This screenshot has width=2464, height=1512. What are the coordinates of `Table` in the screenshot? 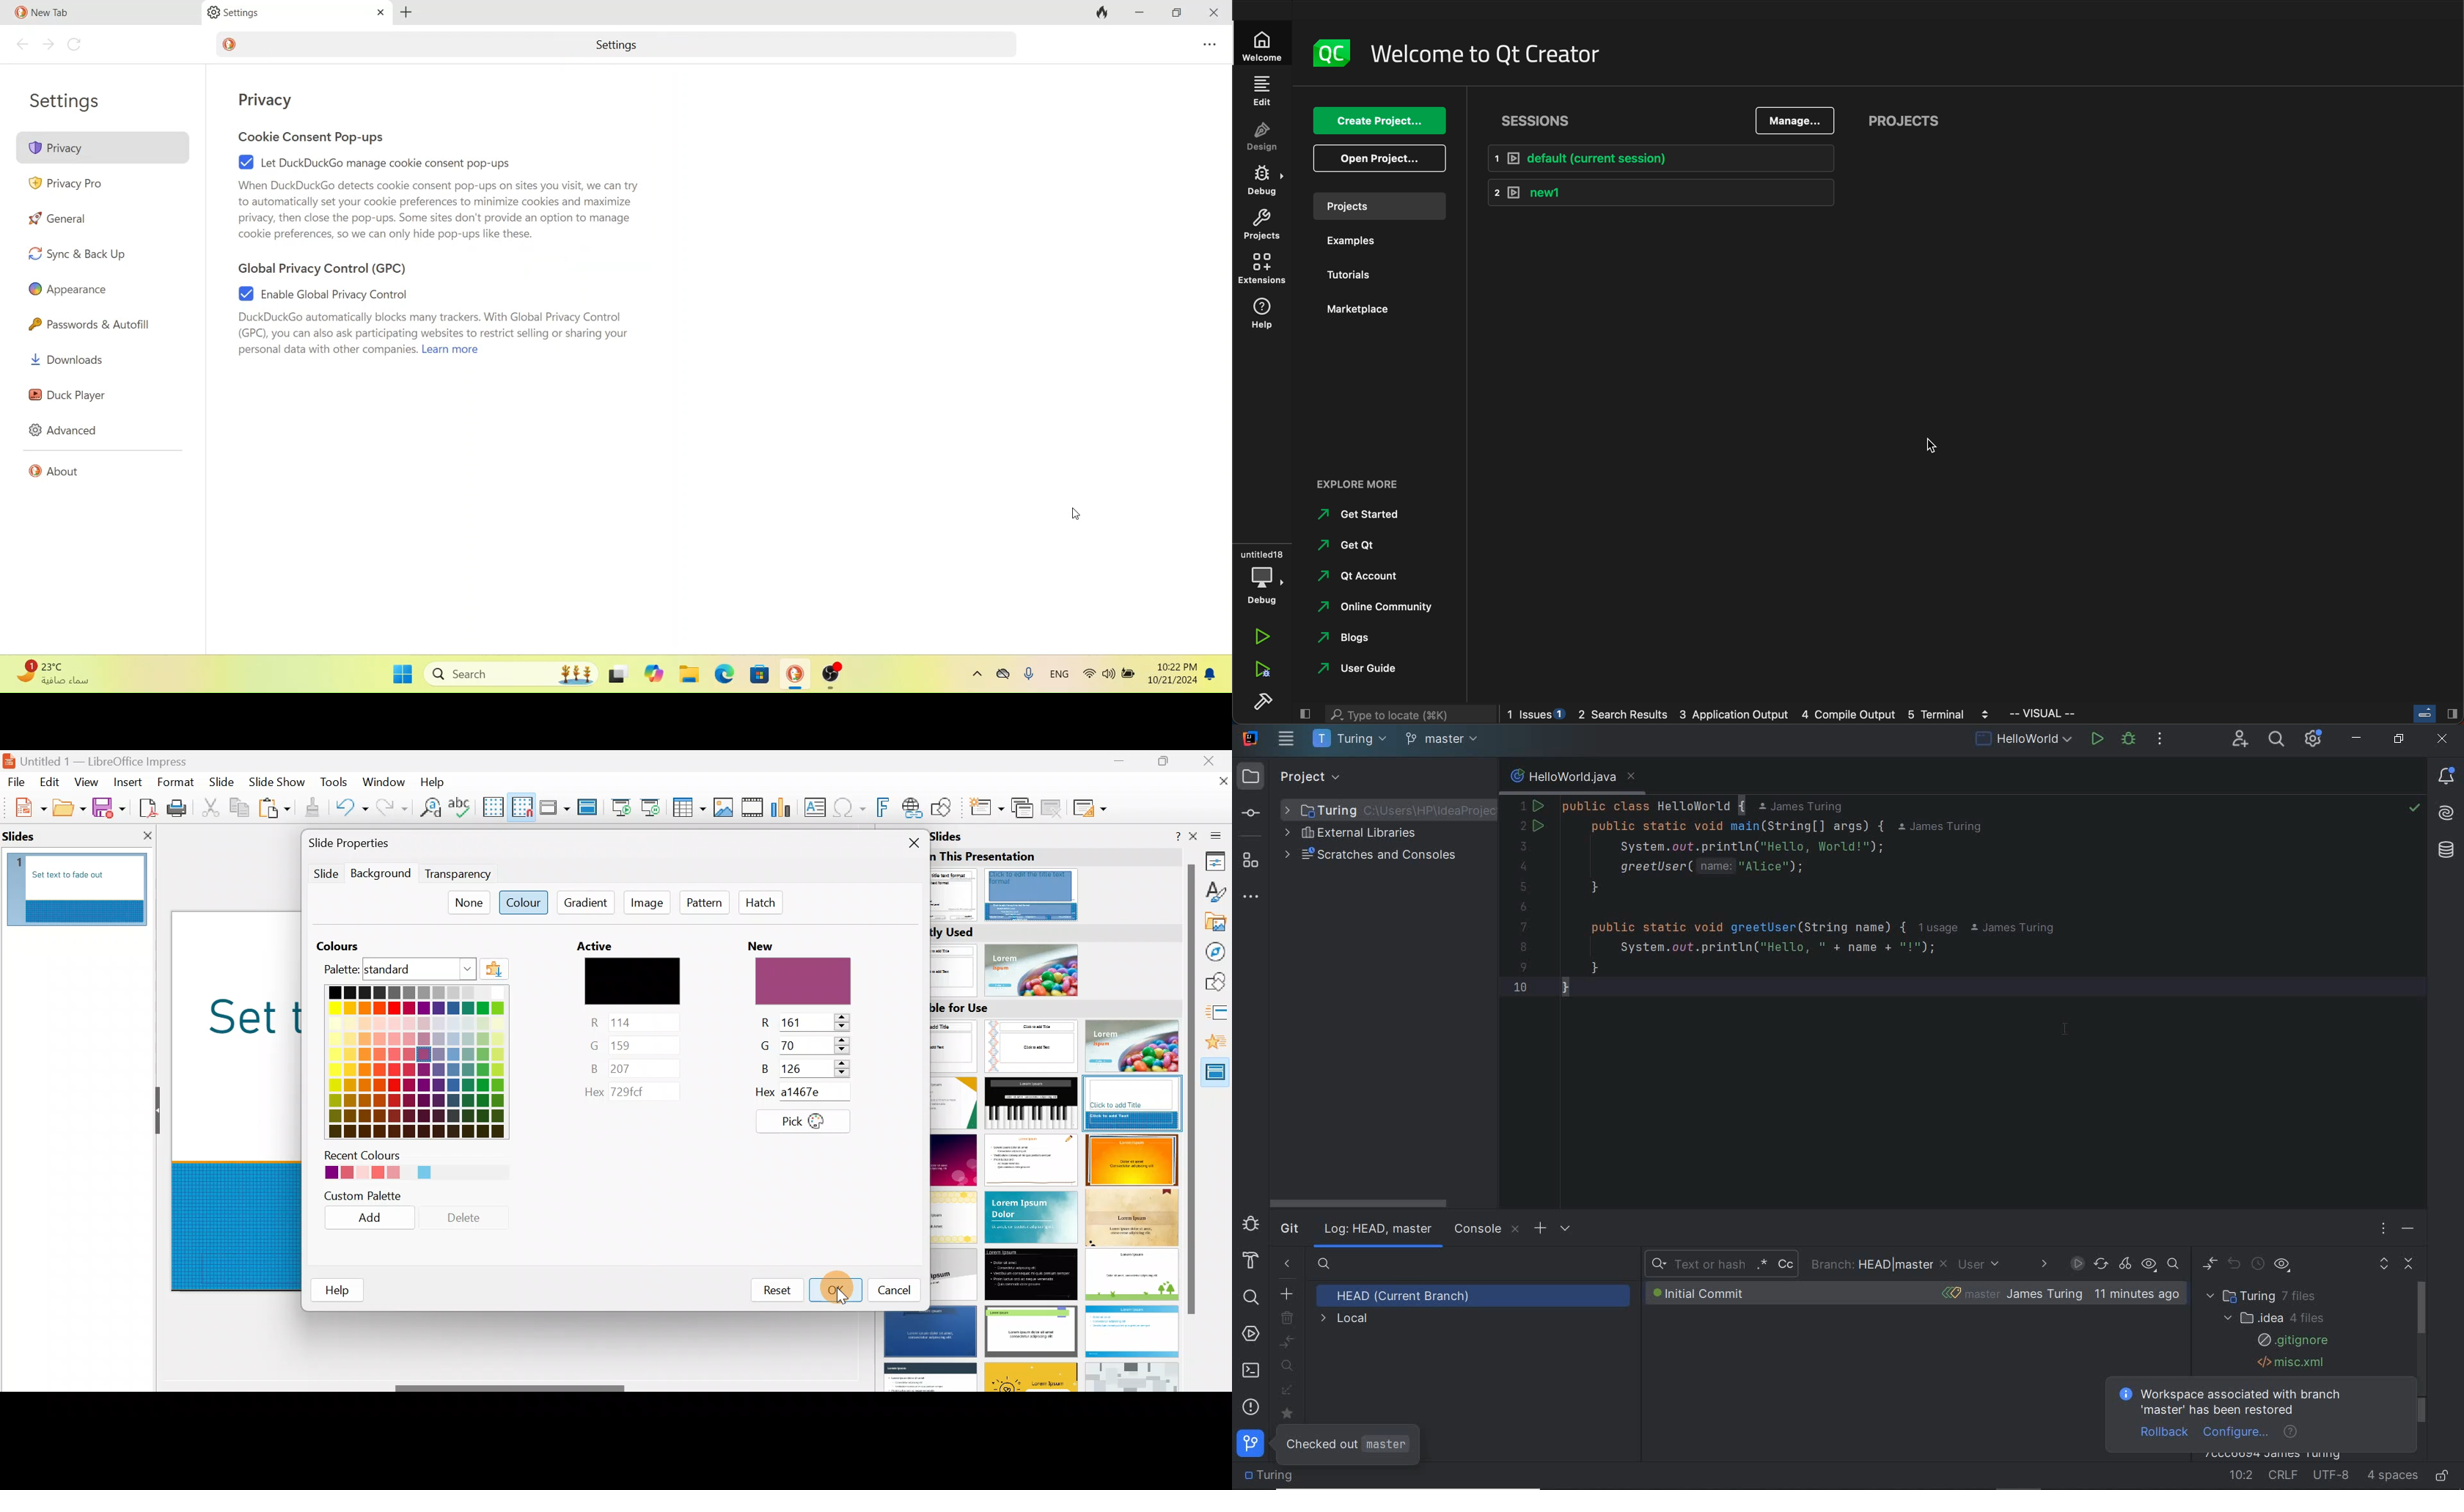 It's located at (690, 809).